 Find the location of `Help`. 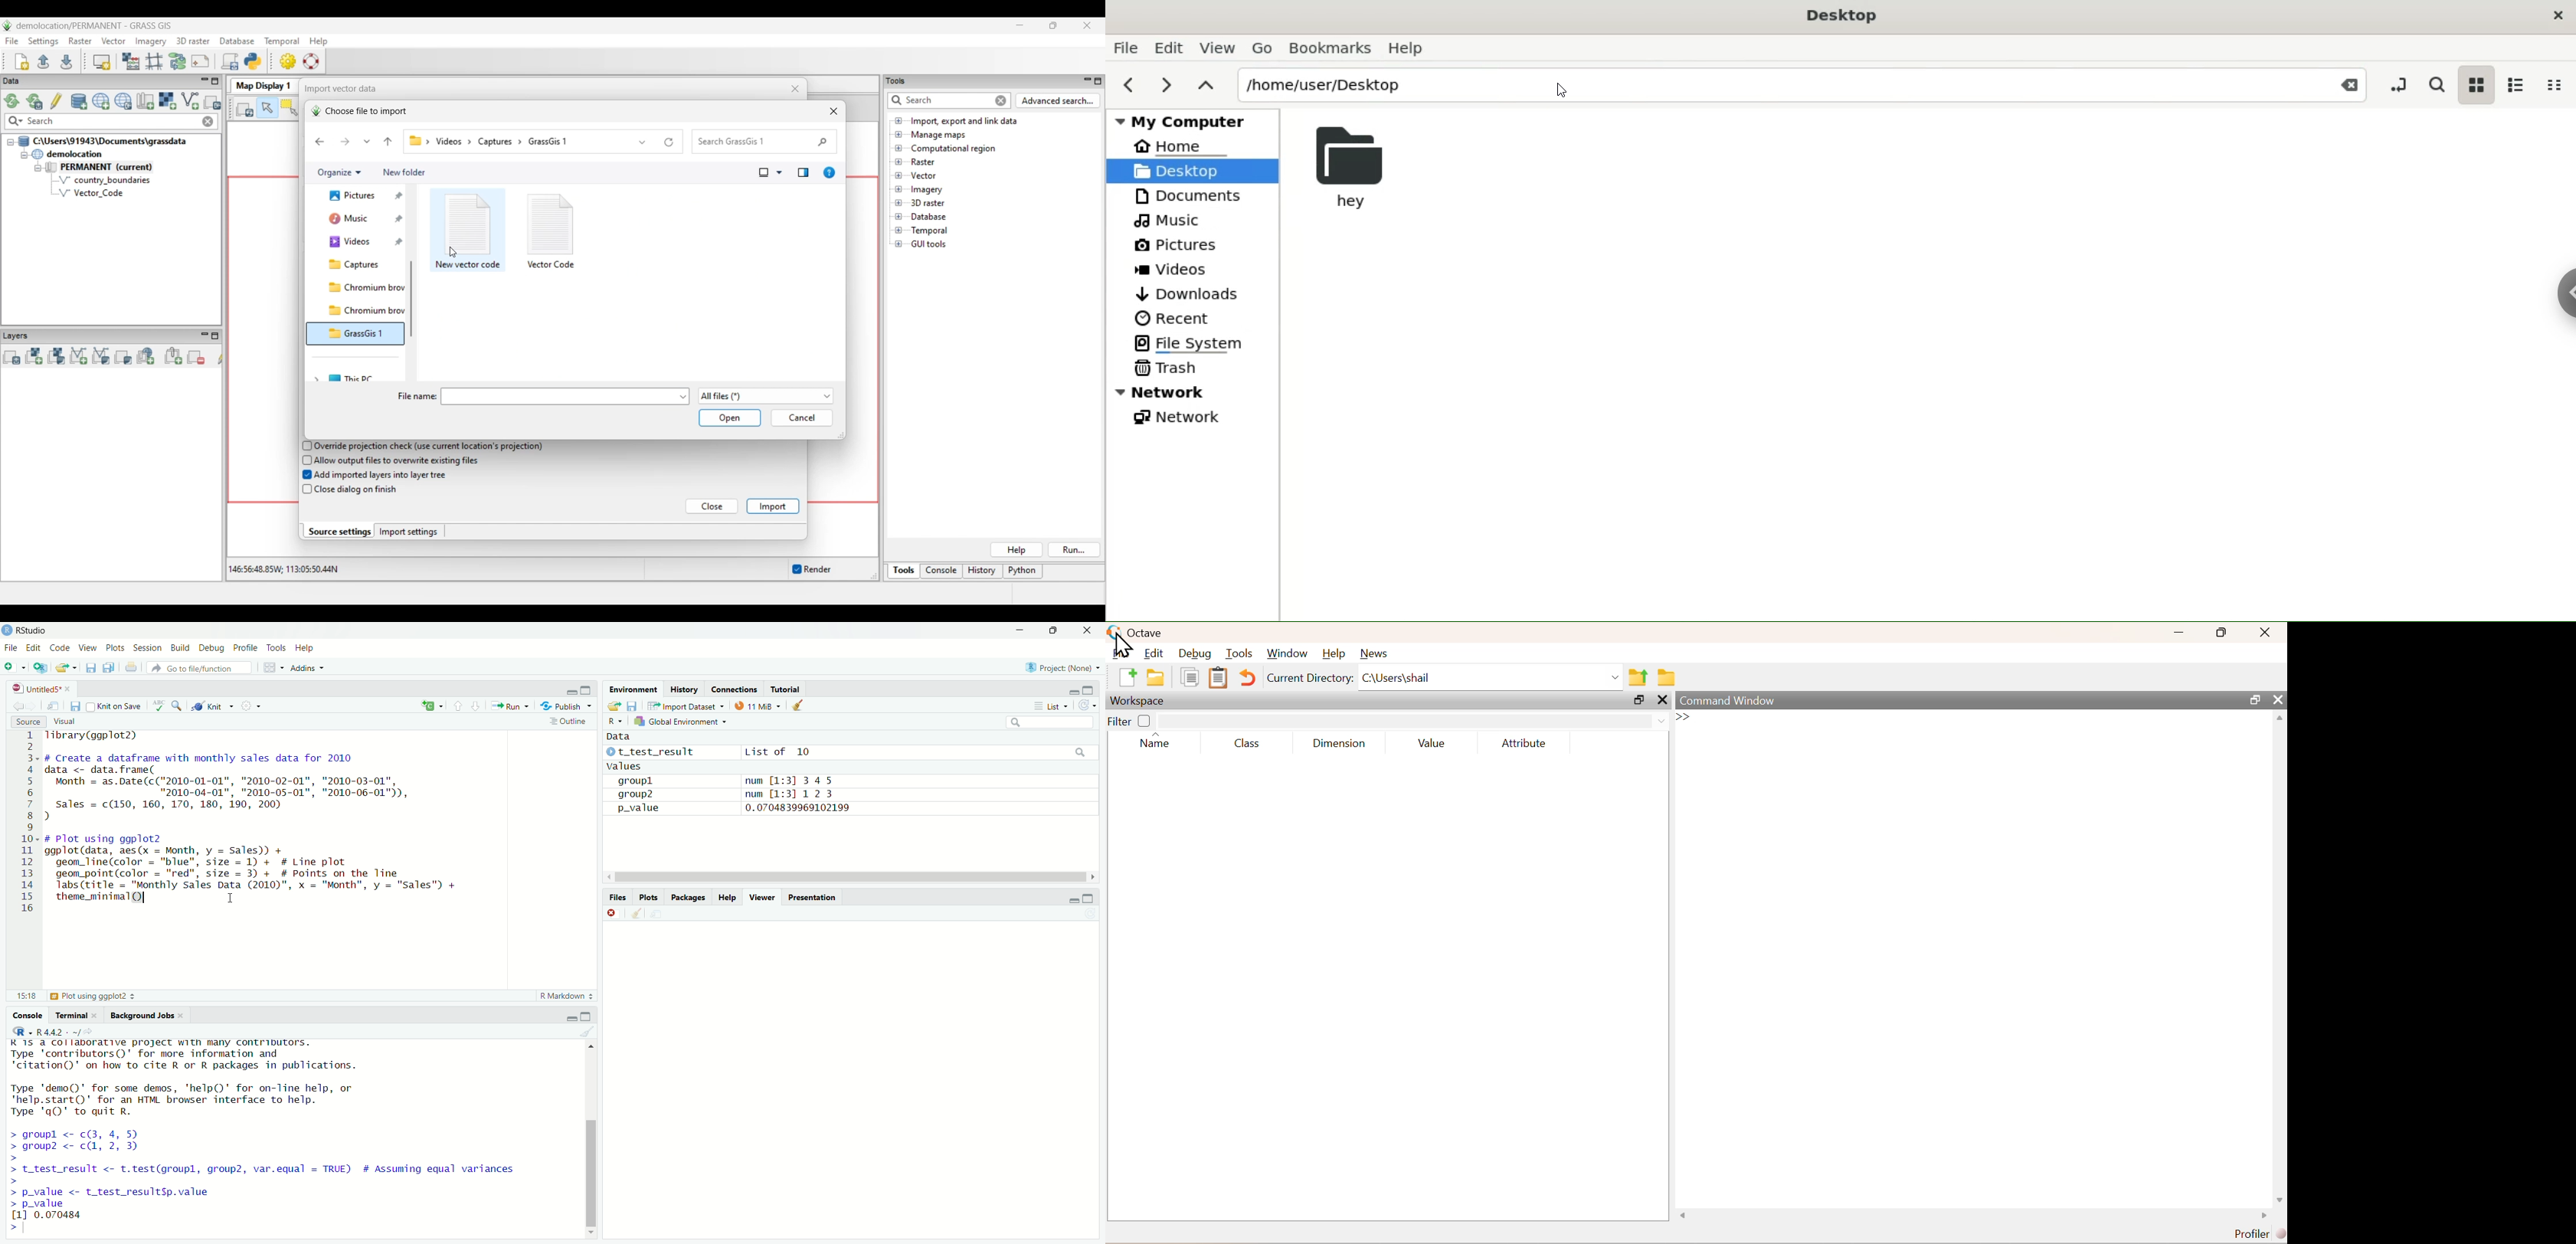

Help is located at coordinates (727, 897).